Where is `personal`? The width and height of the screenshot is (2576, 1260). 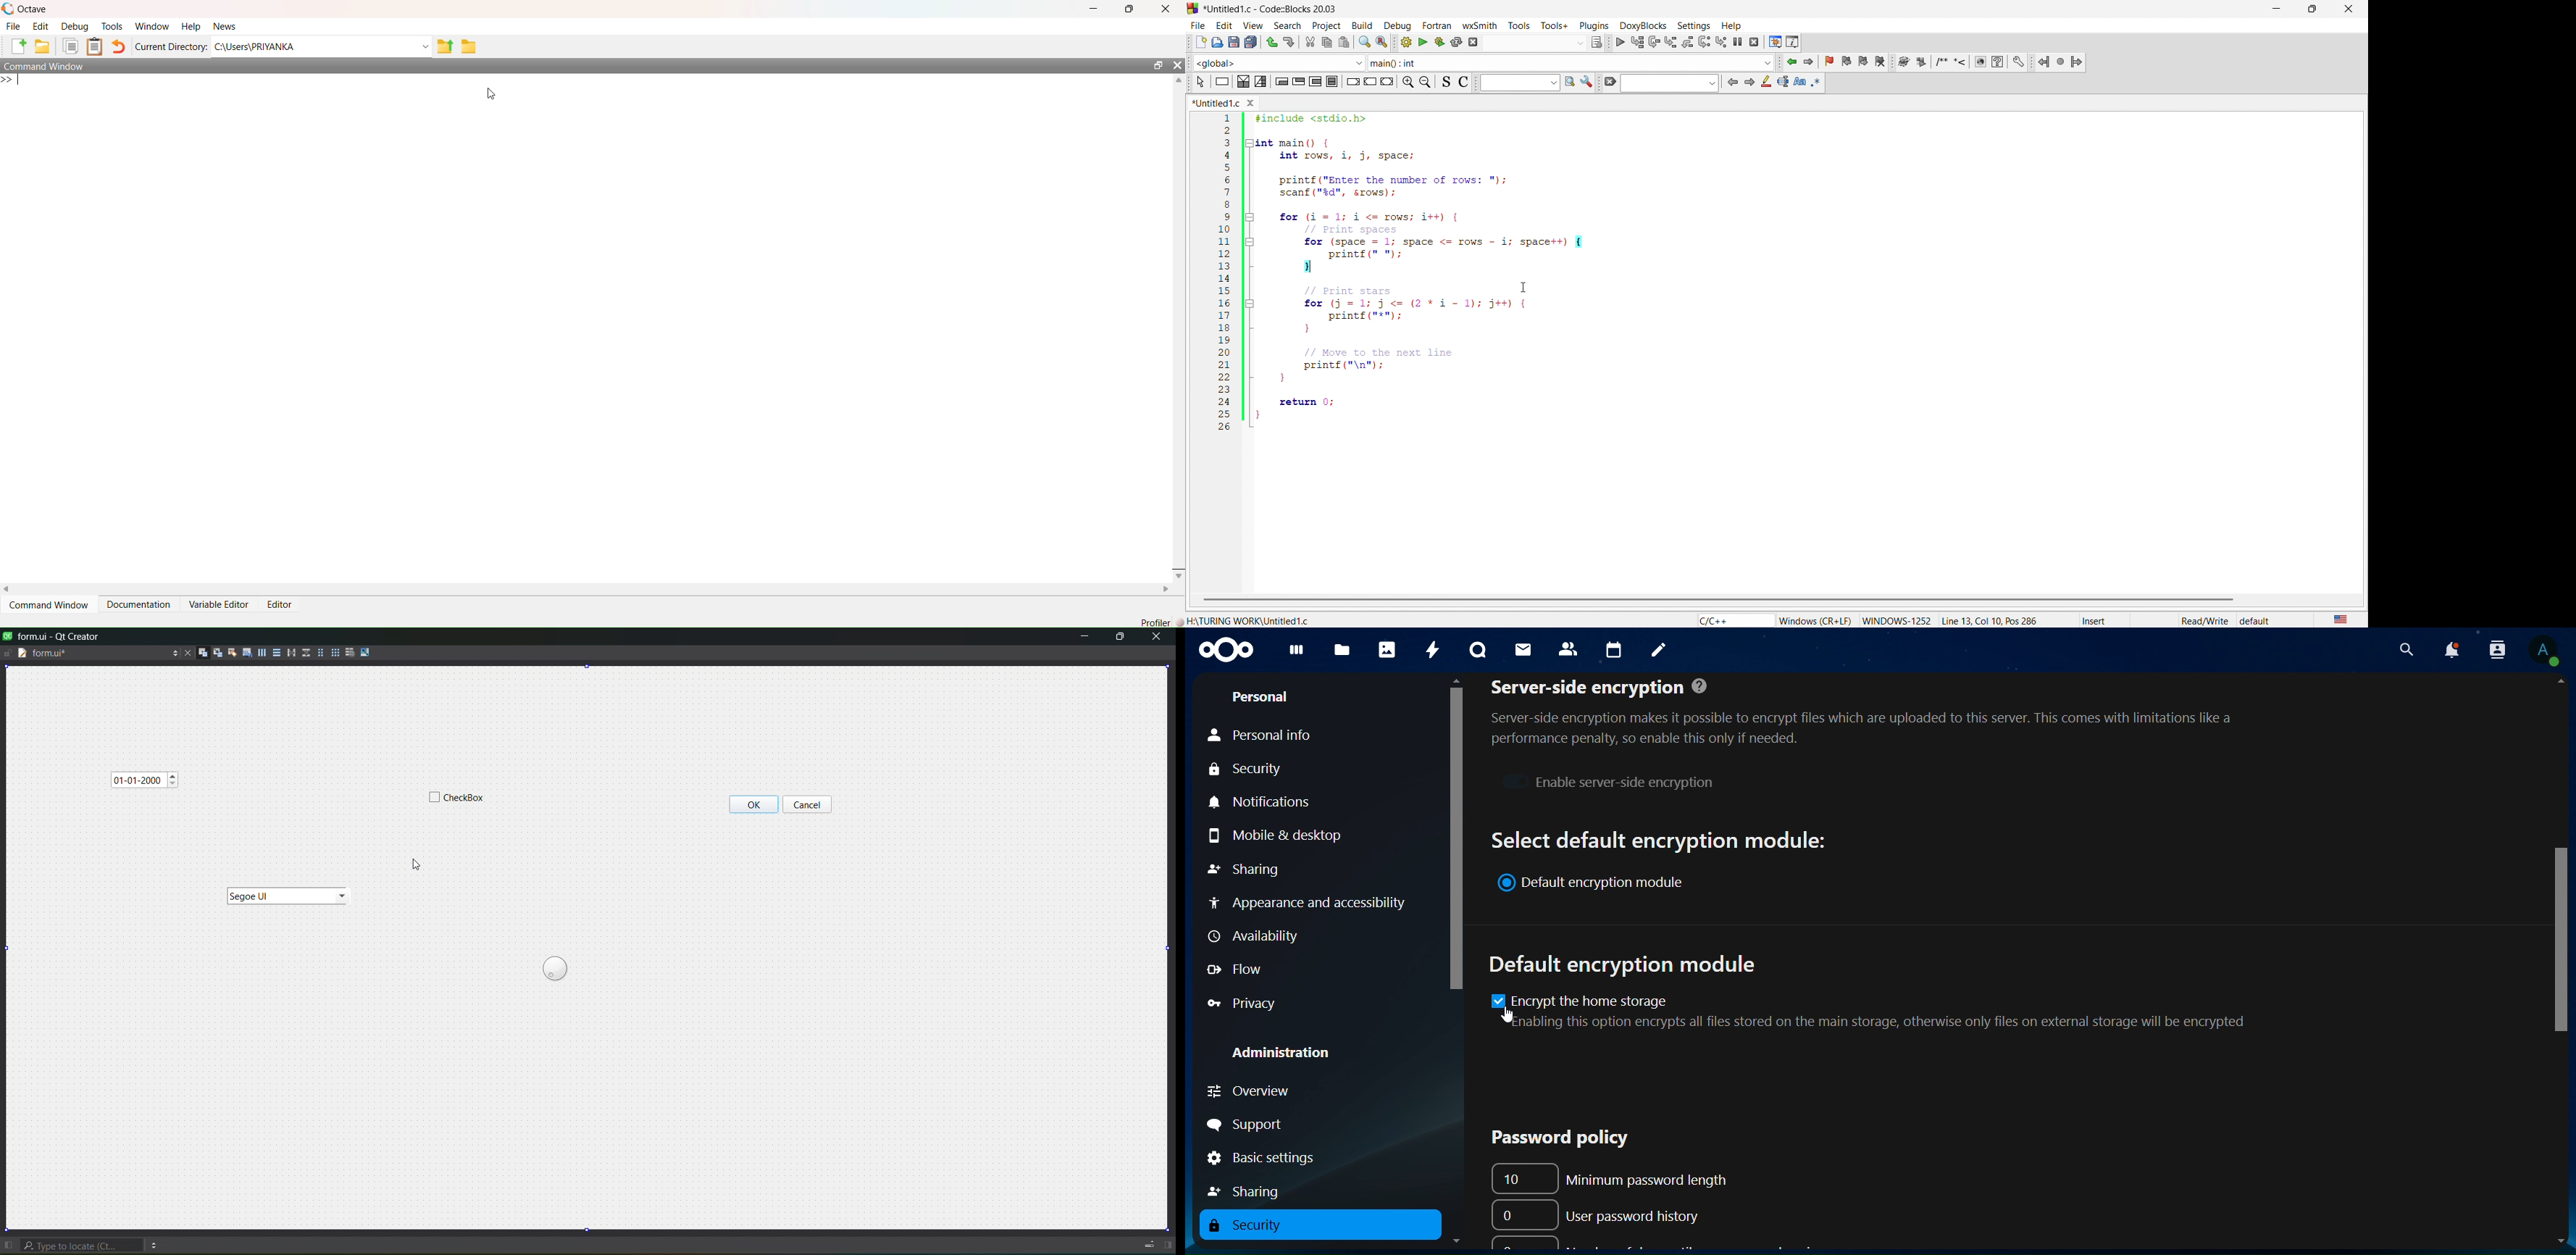 personal is located at coordinates (1263, 697).